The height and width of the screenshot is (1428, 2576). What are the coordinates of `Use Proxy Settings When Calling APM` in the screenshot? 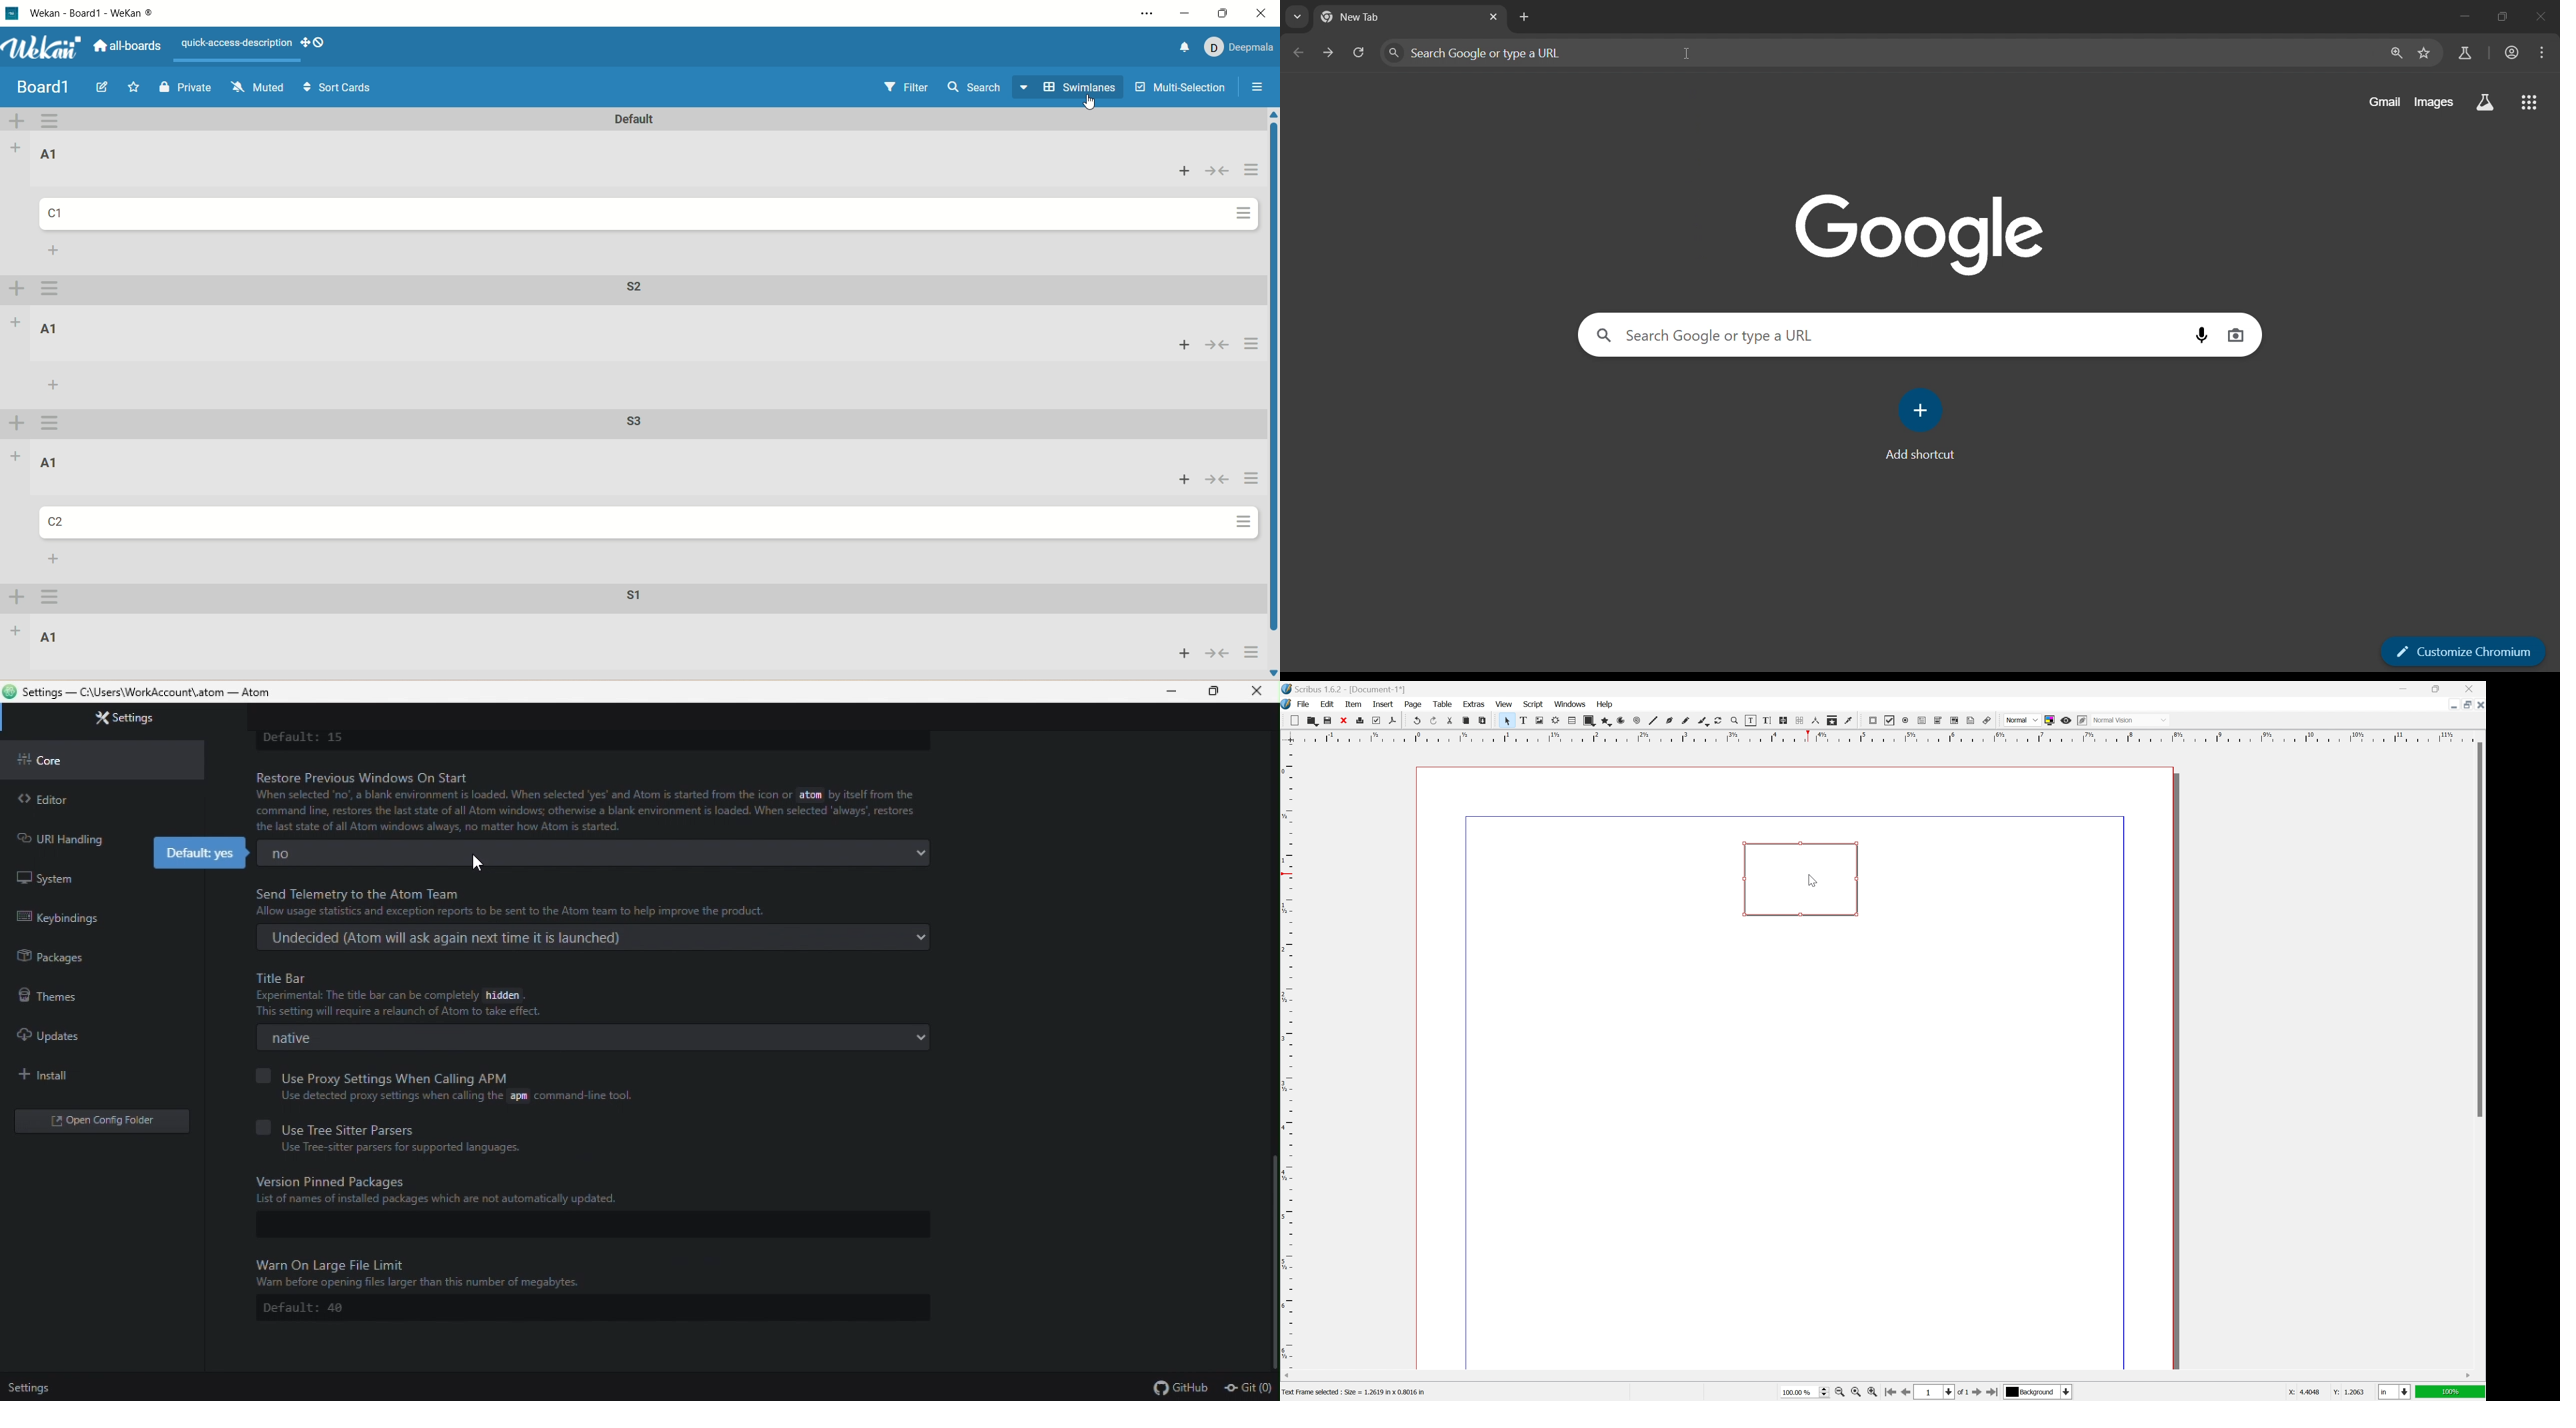 It's located at (384, 1073).